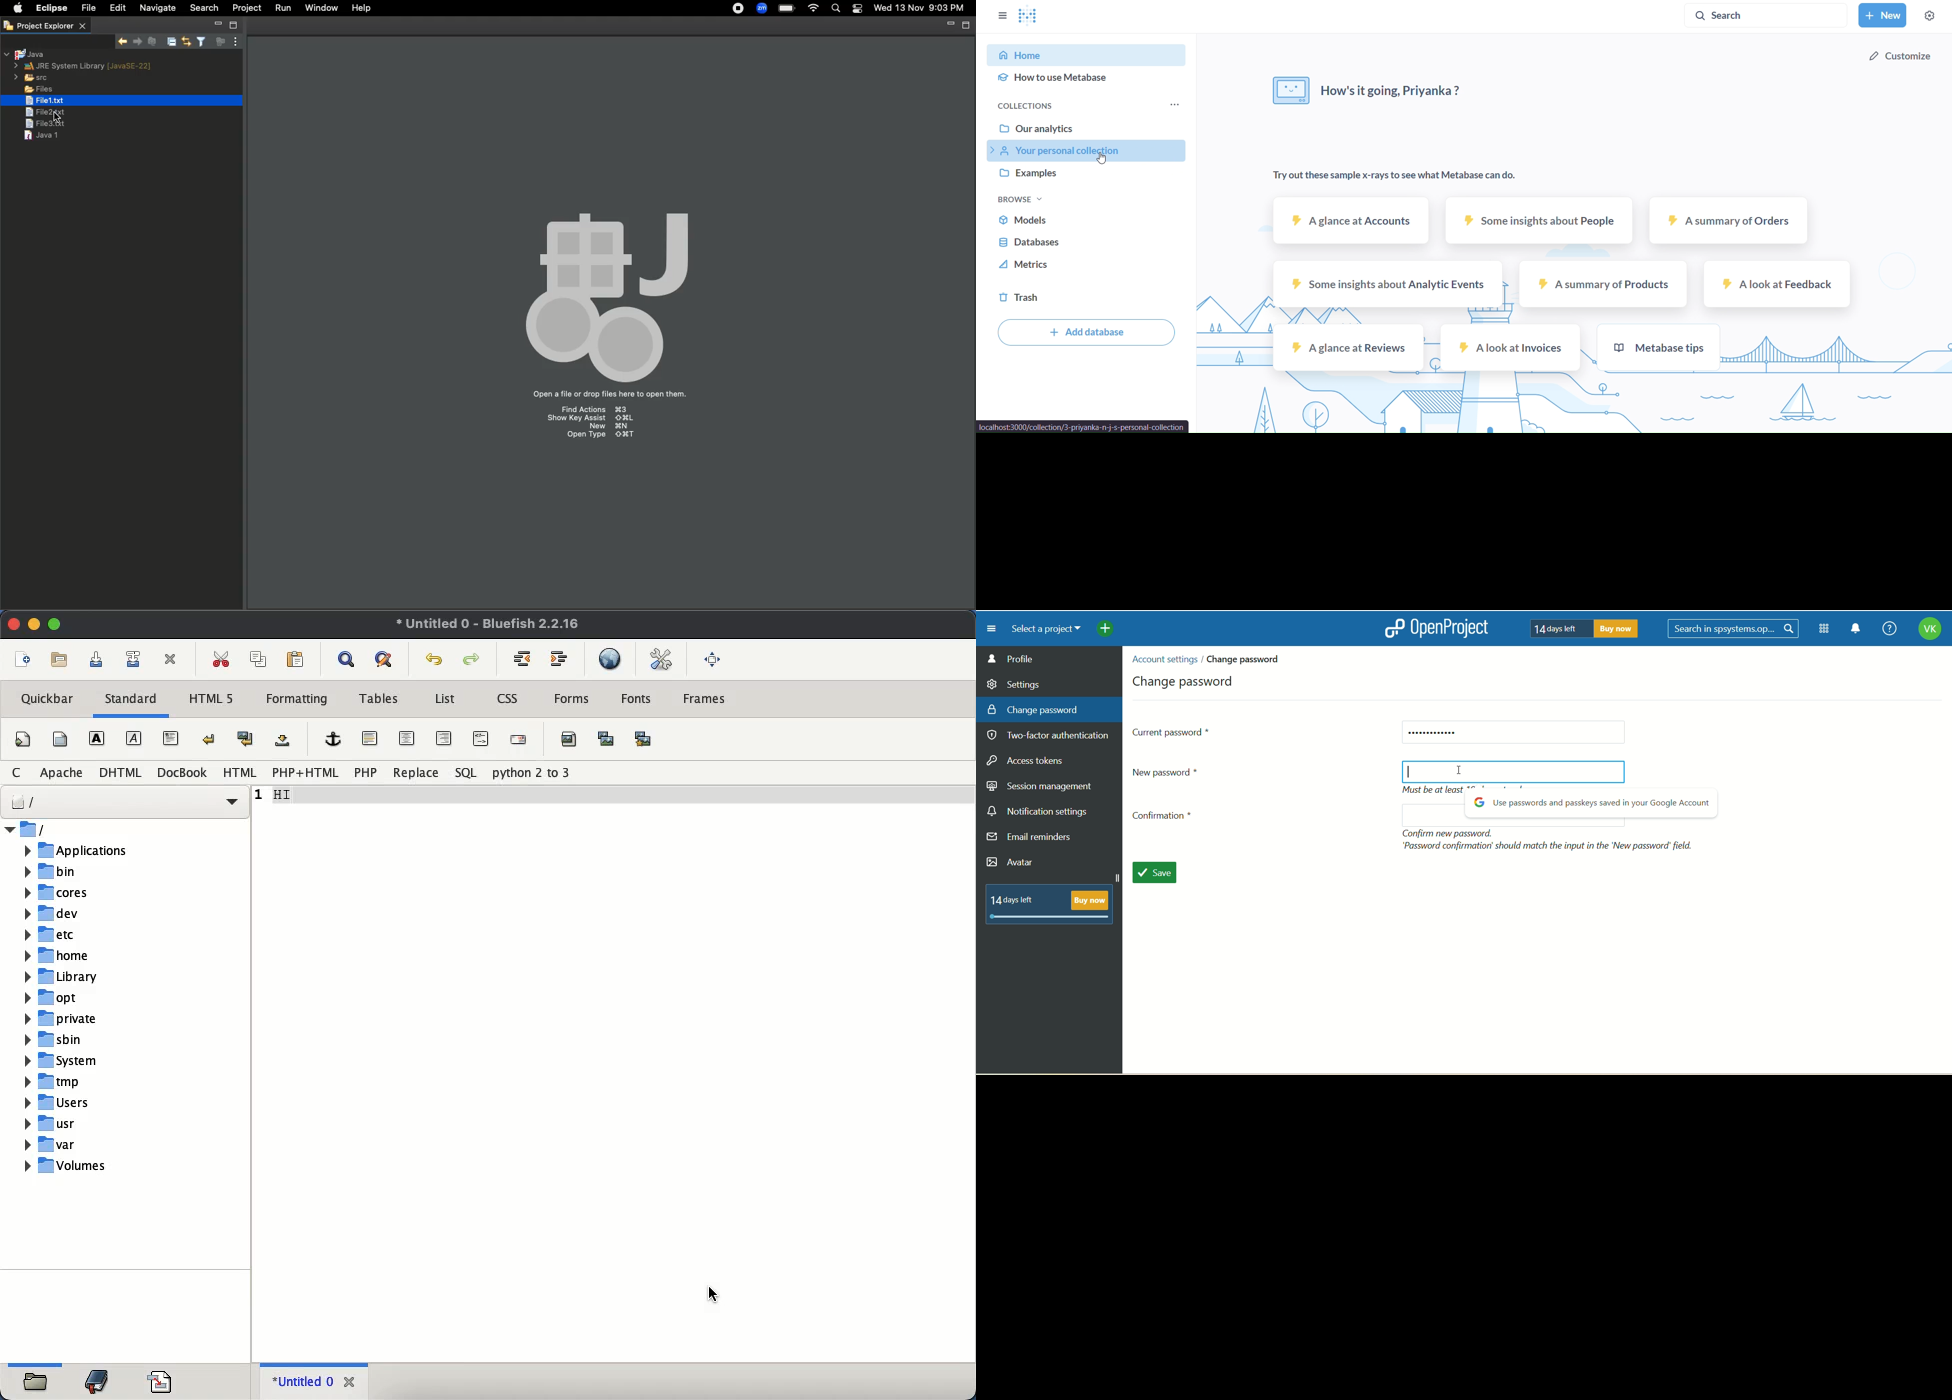 This screenshot has height=1400, width=1960. What do you see at coordinates (1389, 284) in the screenshot?
I see `some insights about analytic events` at bounding box center [1389, 284].